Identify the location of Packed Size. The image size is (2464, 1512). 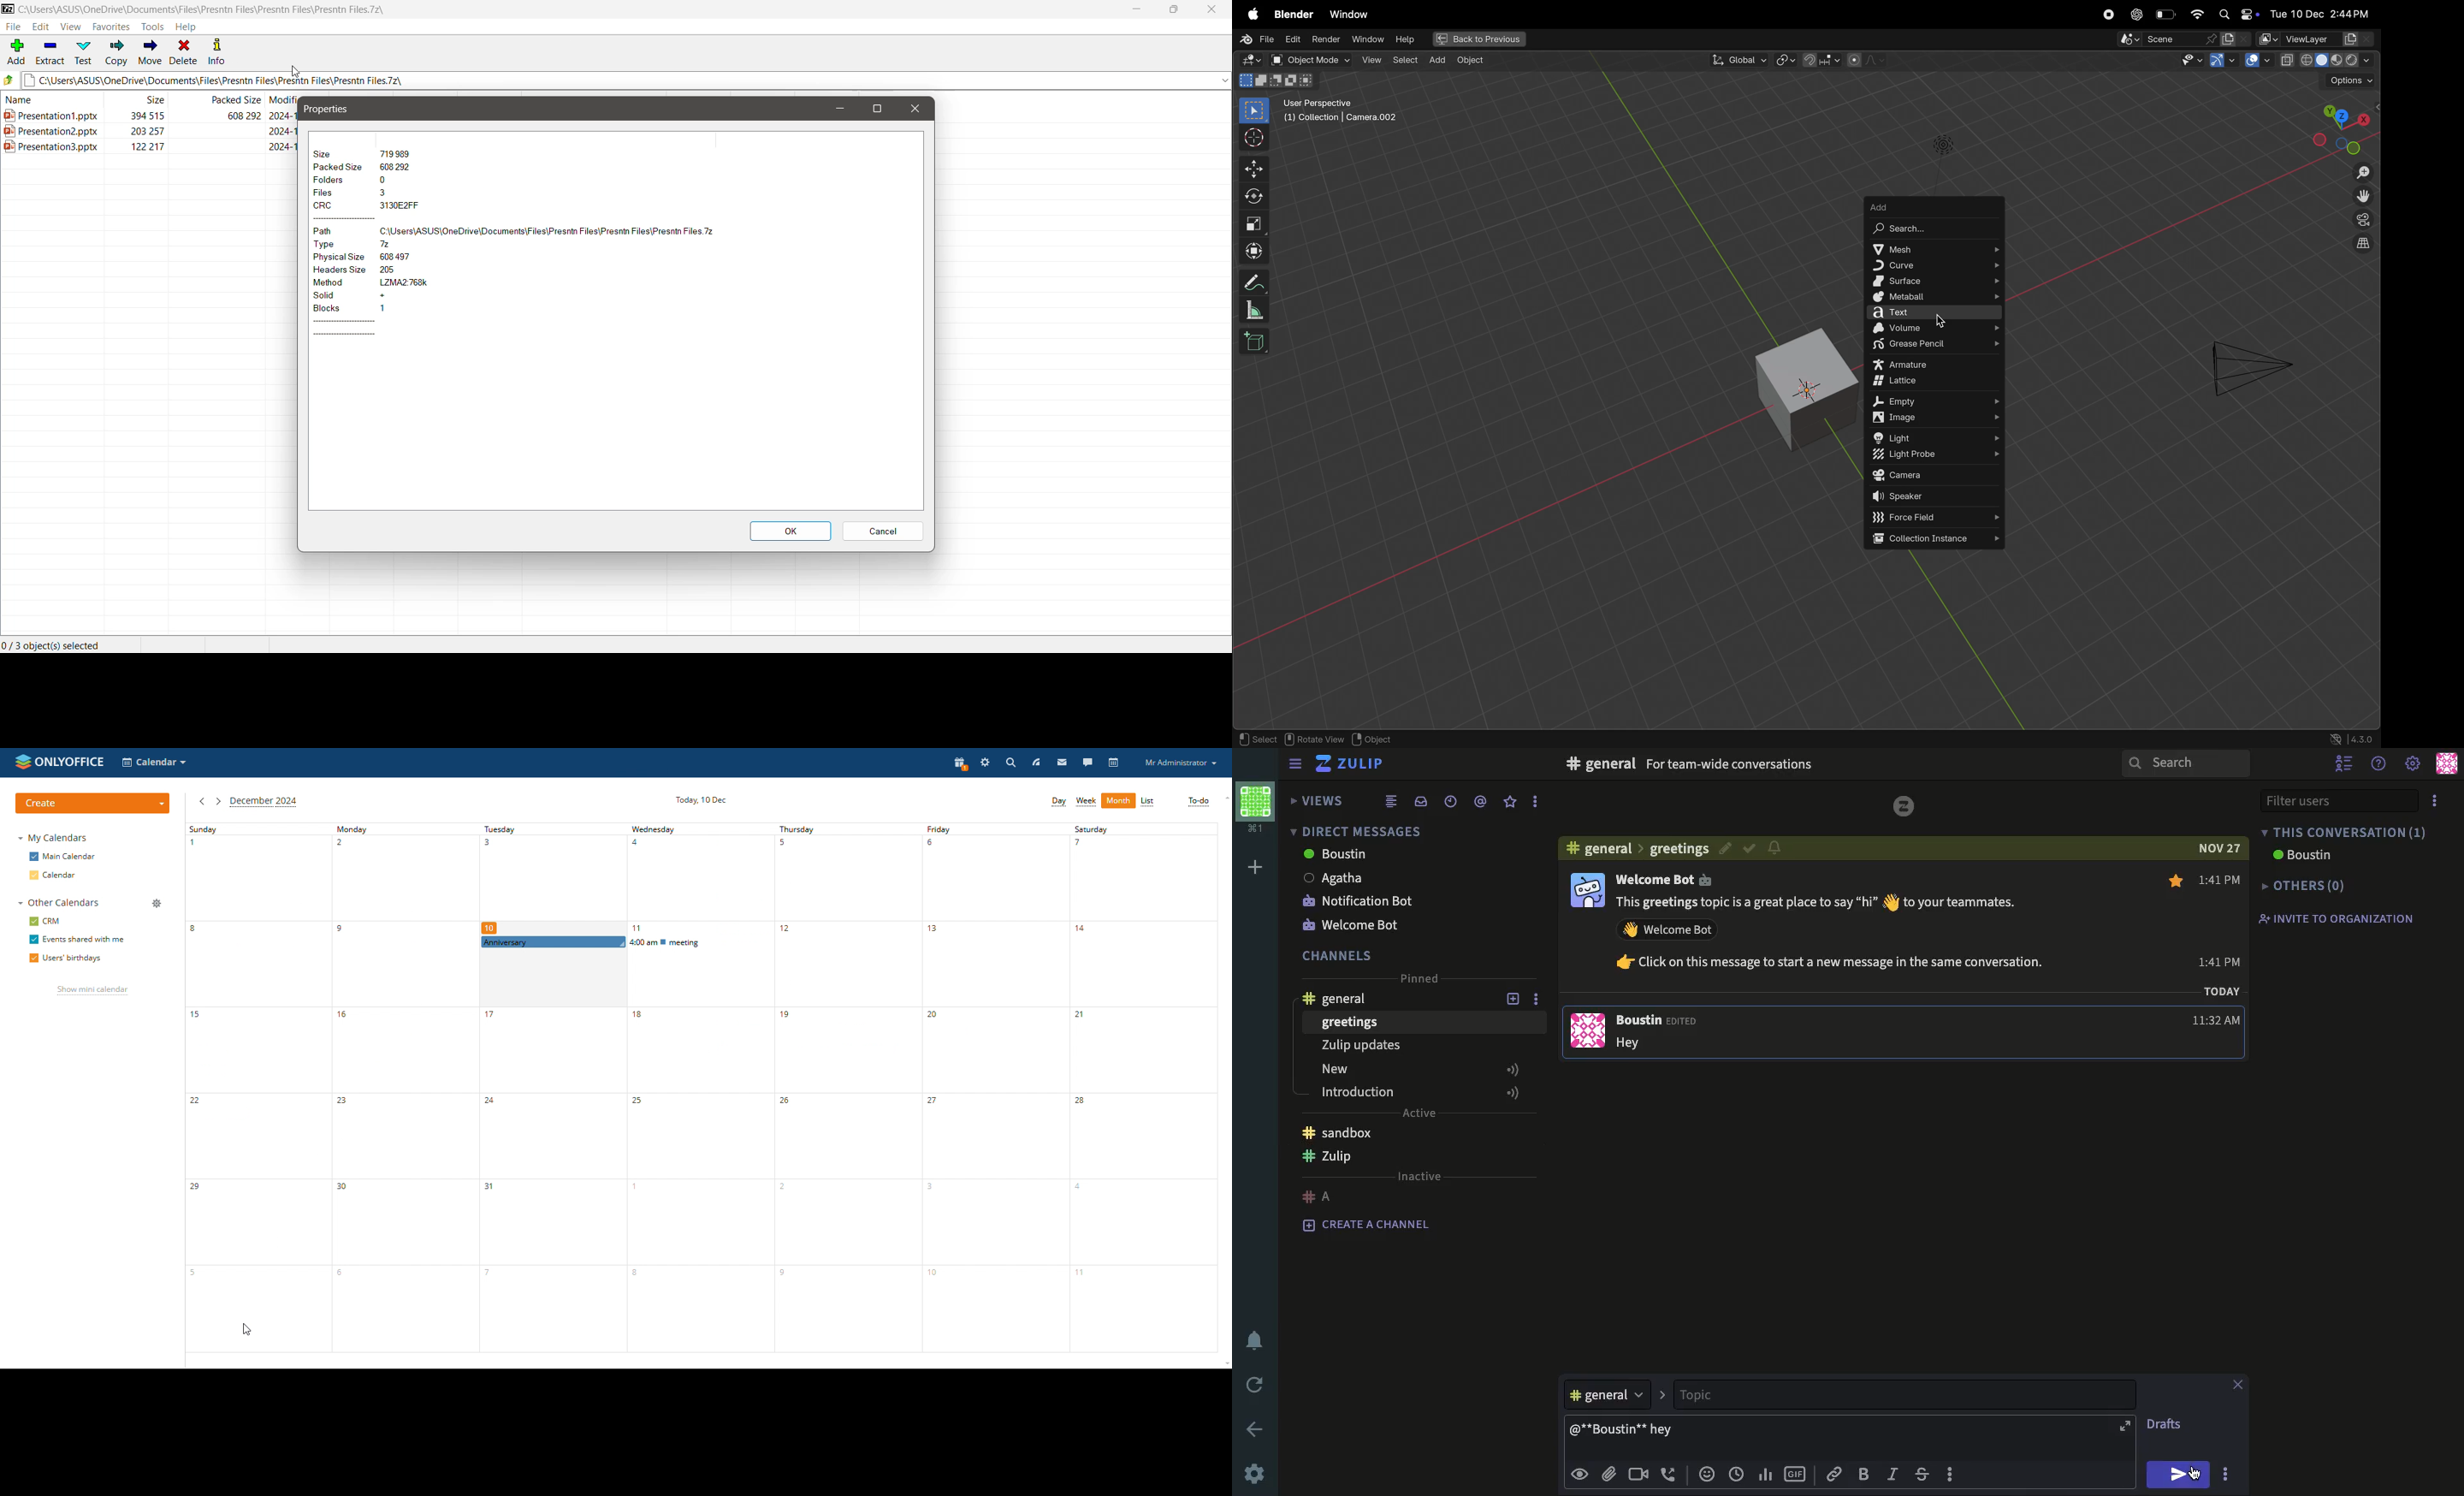
(339, 169).